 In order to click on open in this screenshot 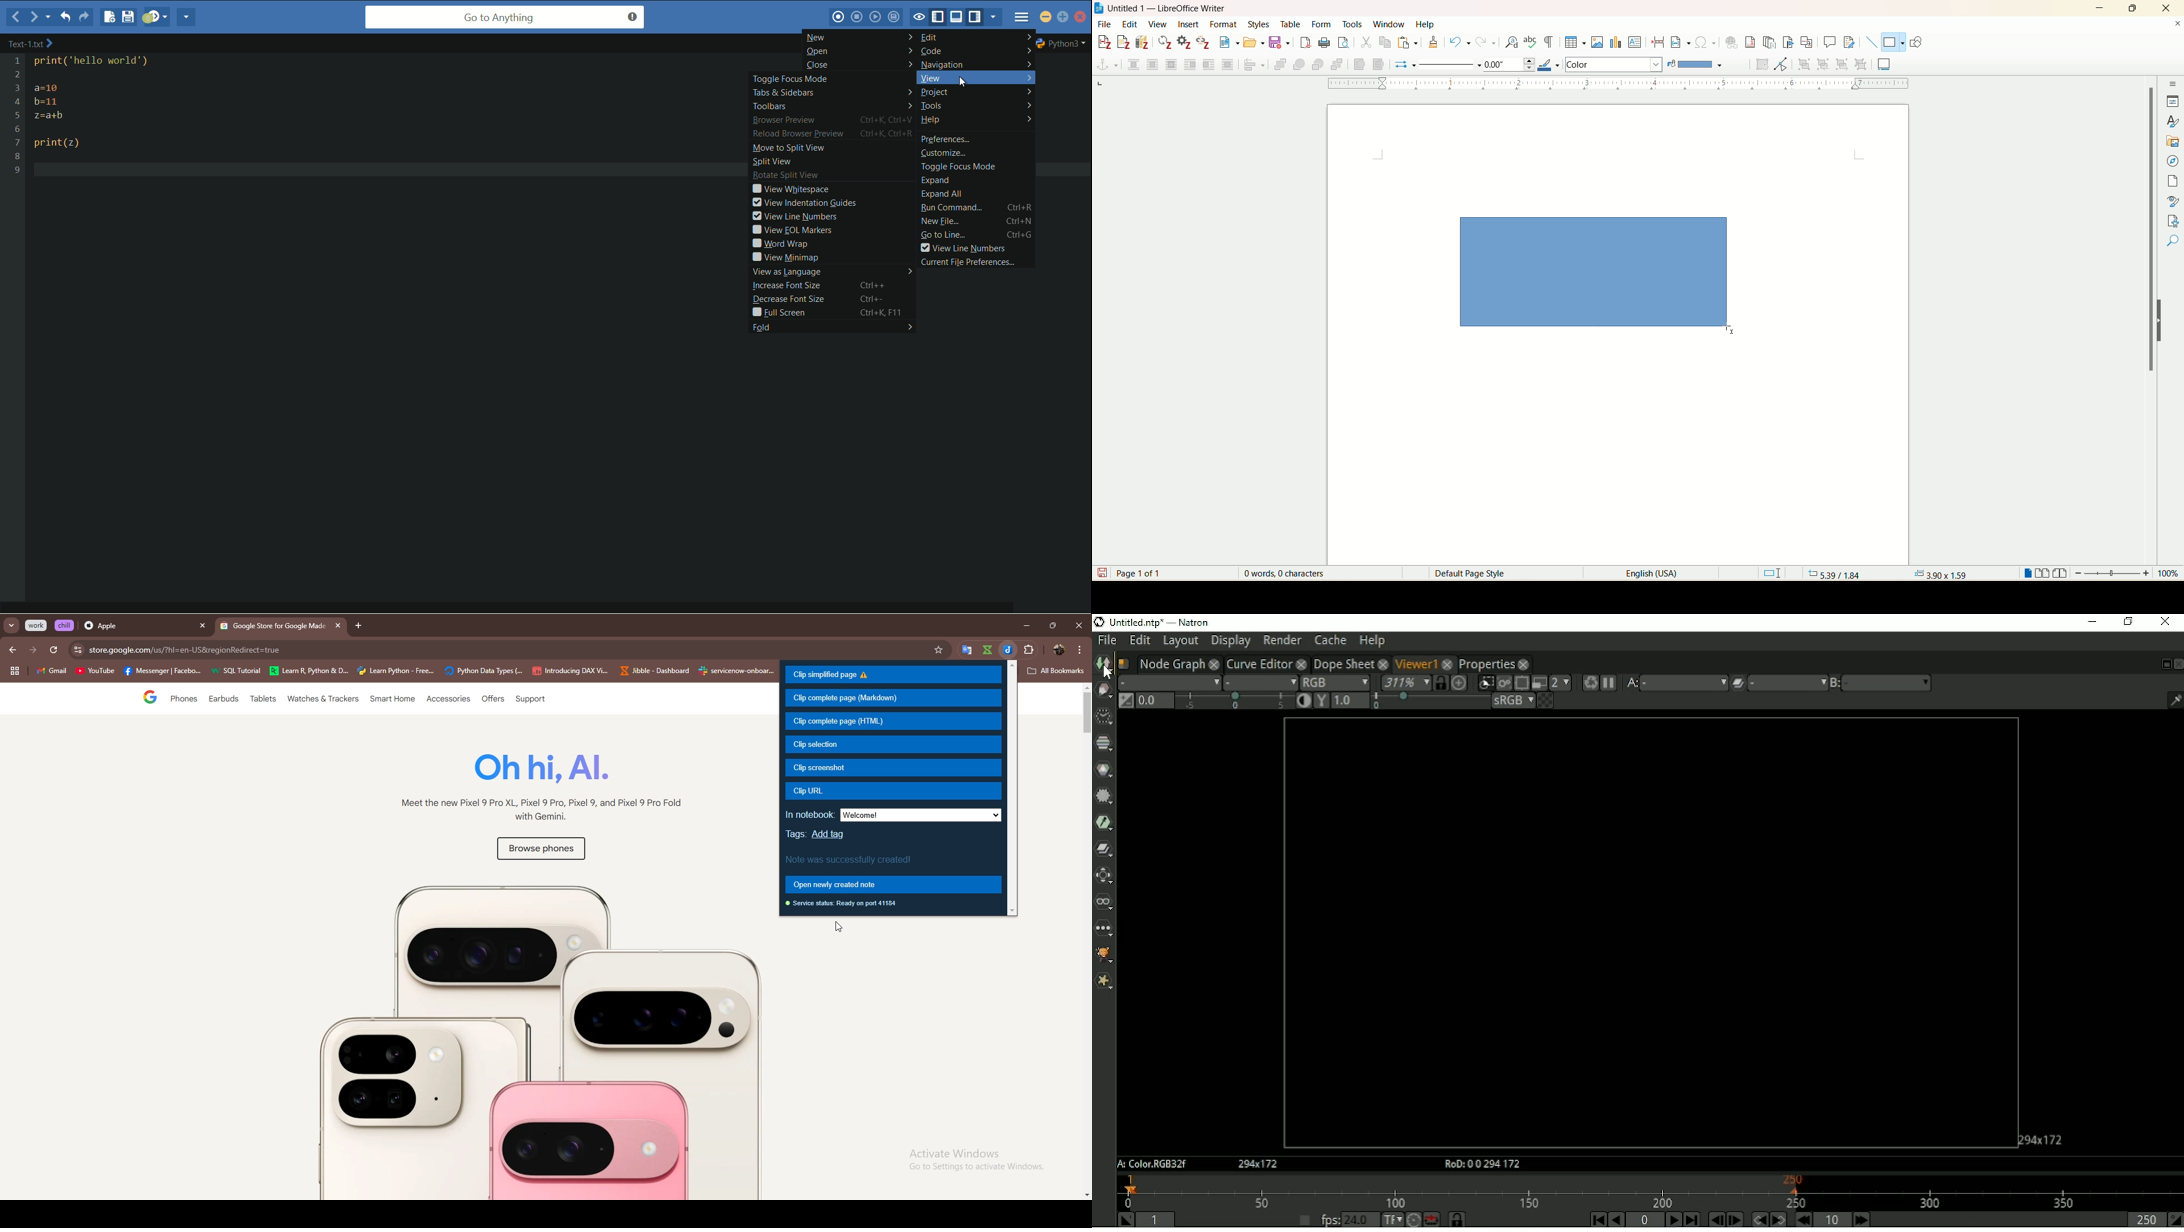, I will do `click(1254, 43)`.